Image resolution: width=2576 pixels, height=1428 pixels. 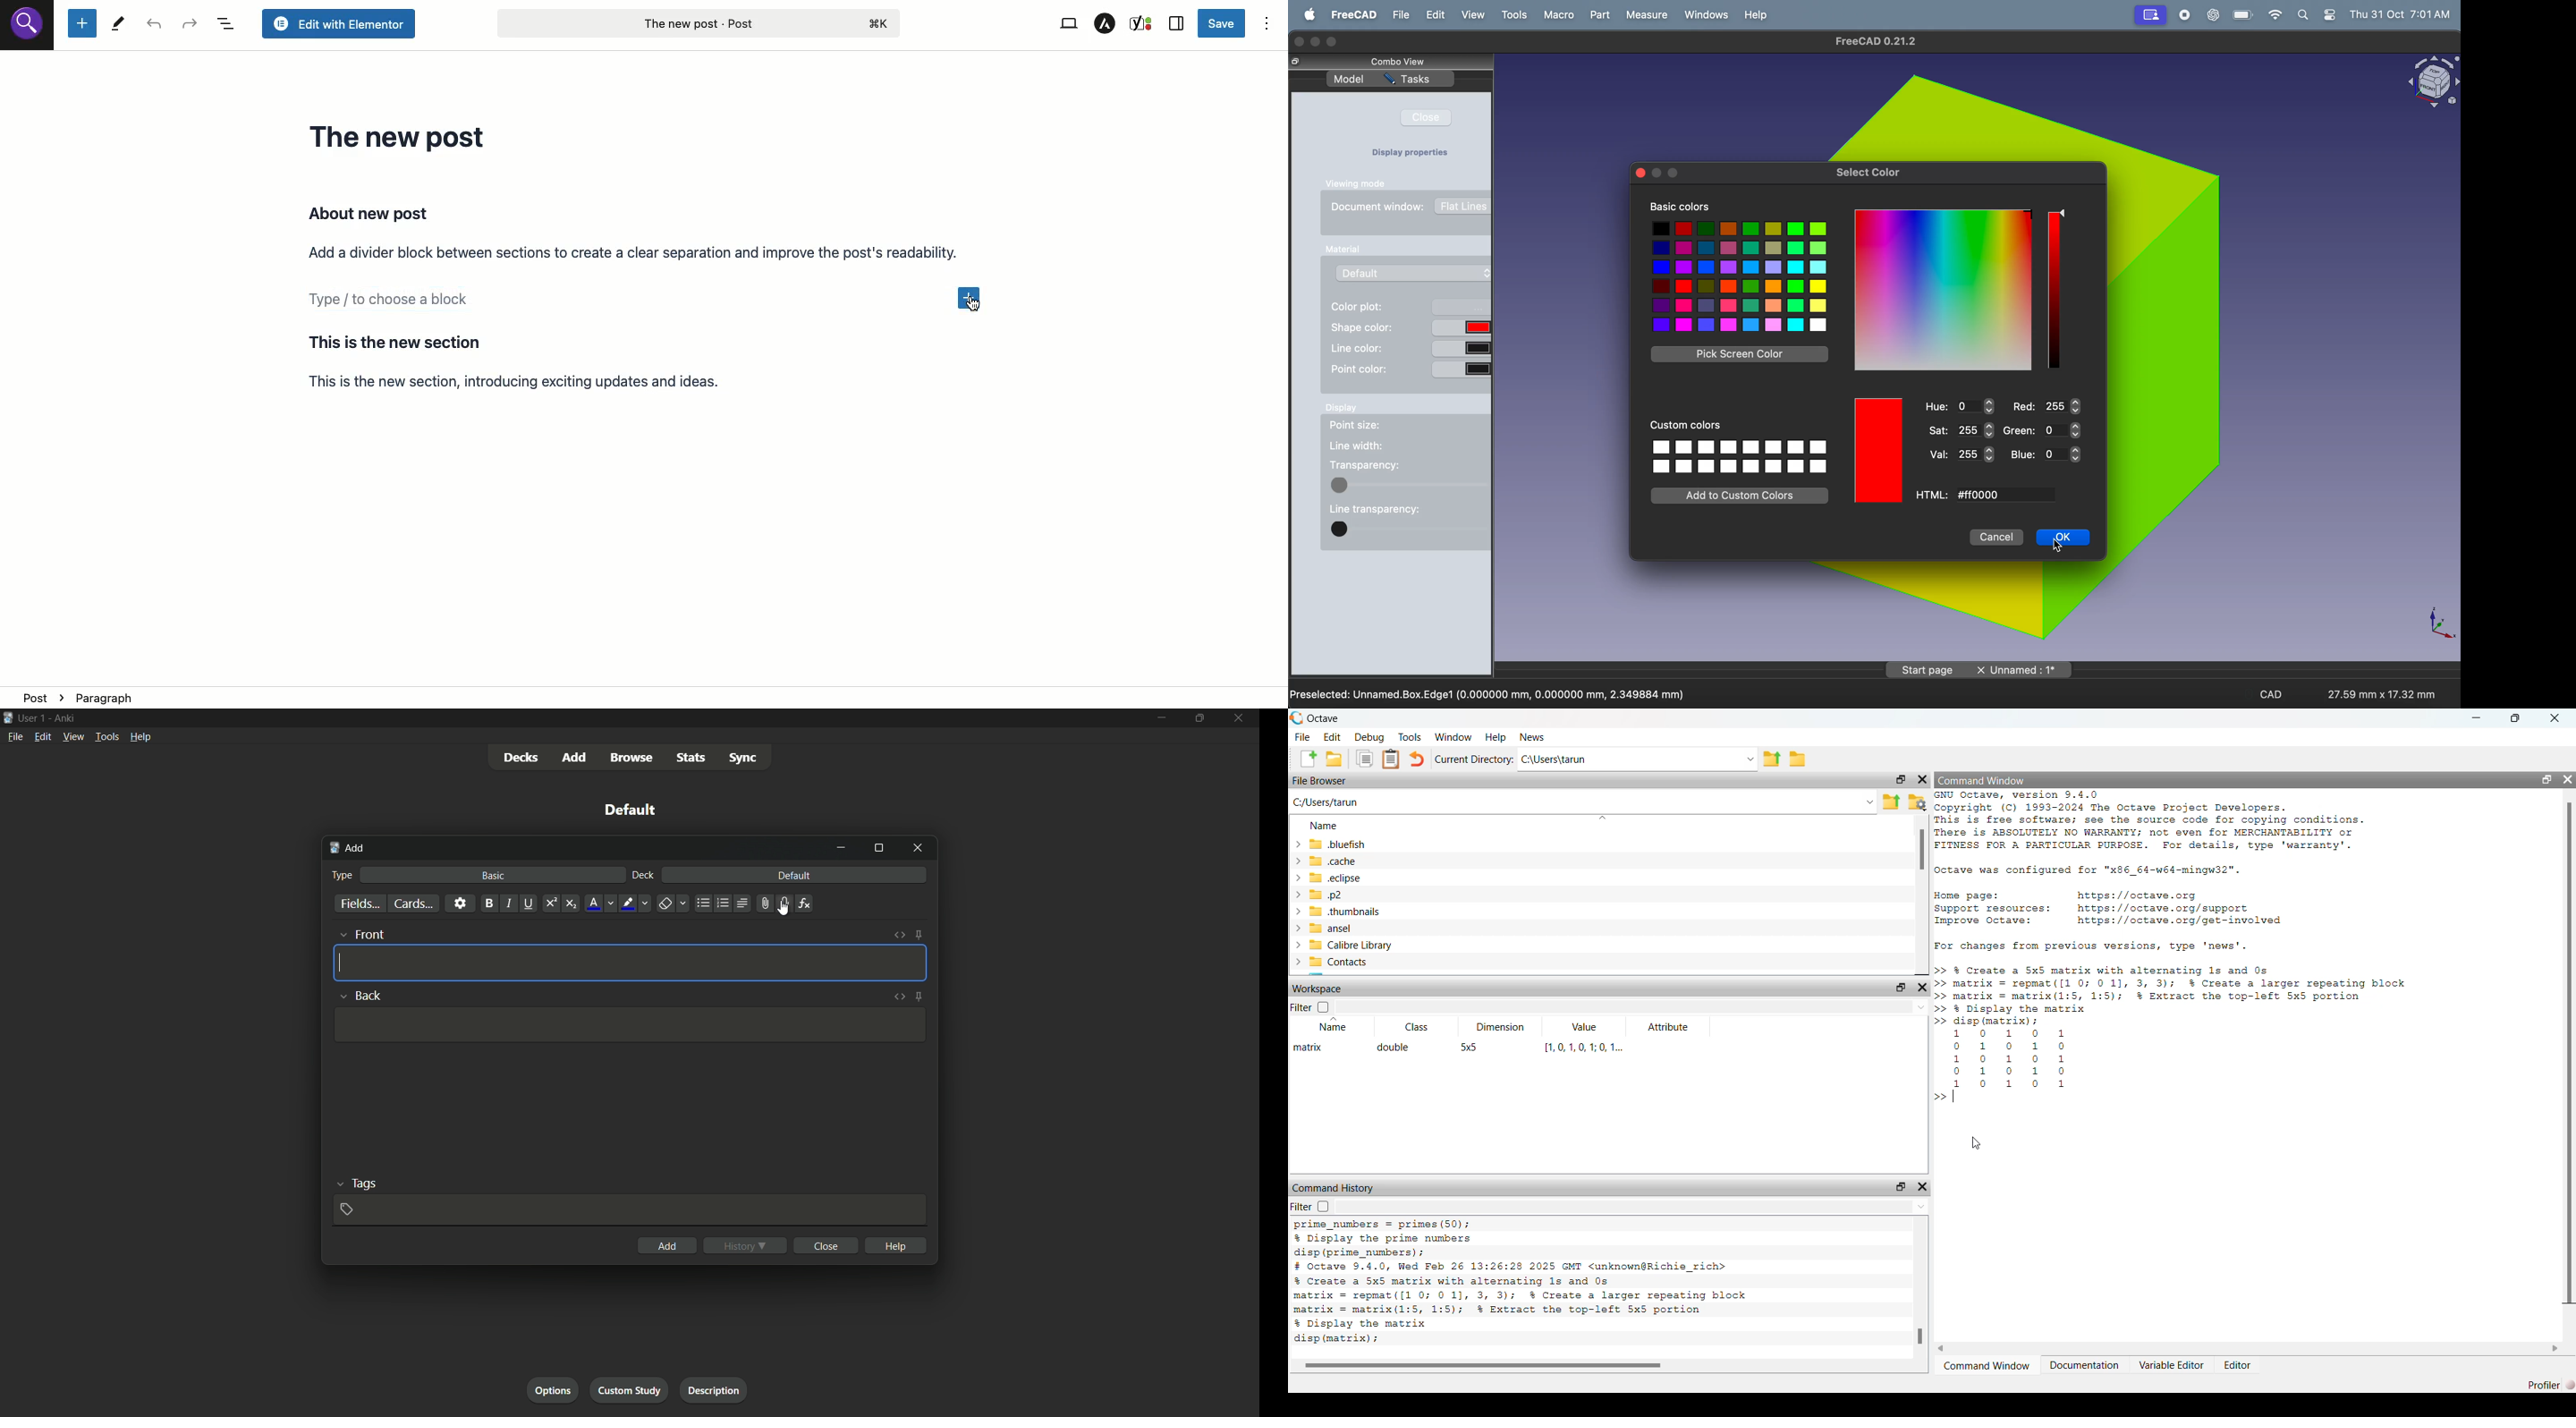 What do you see at coordinates (1267, 25) in the screenshot?
I see `Options` at bounding box center [1267, 25].